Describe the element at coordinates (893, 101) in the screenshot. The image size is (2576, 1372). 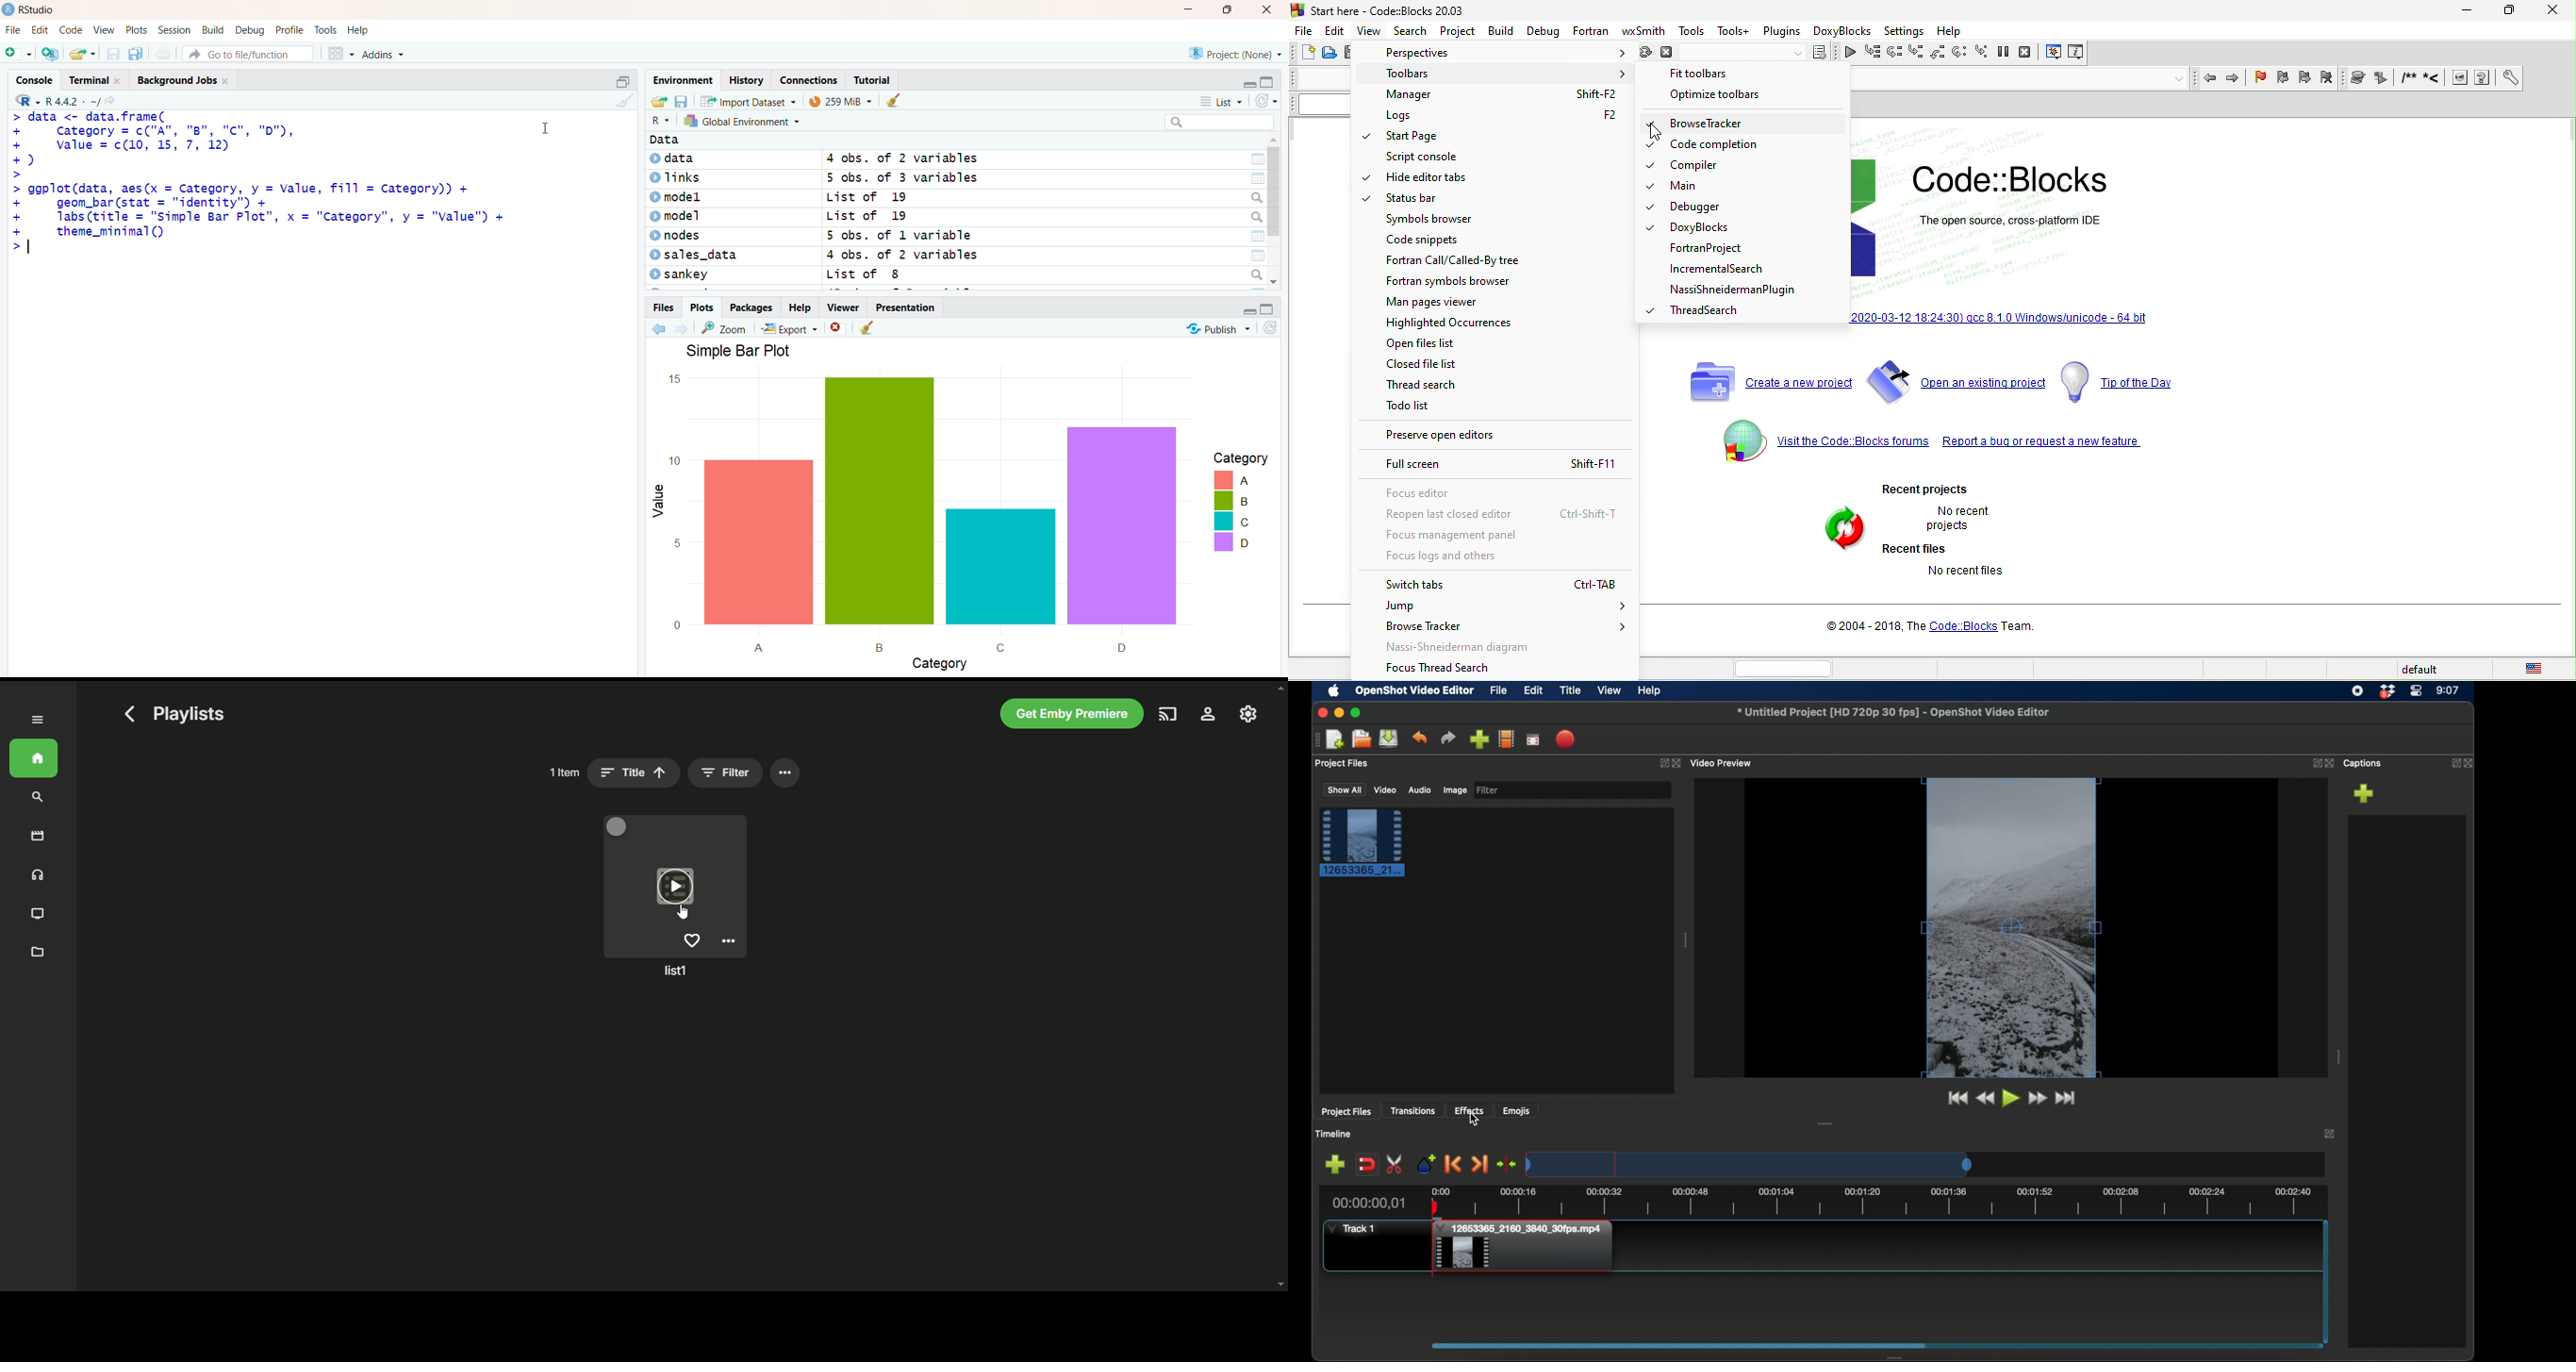
I see `clear objects from workspace` at that location.